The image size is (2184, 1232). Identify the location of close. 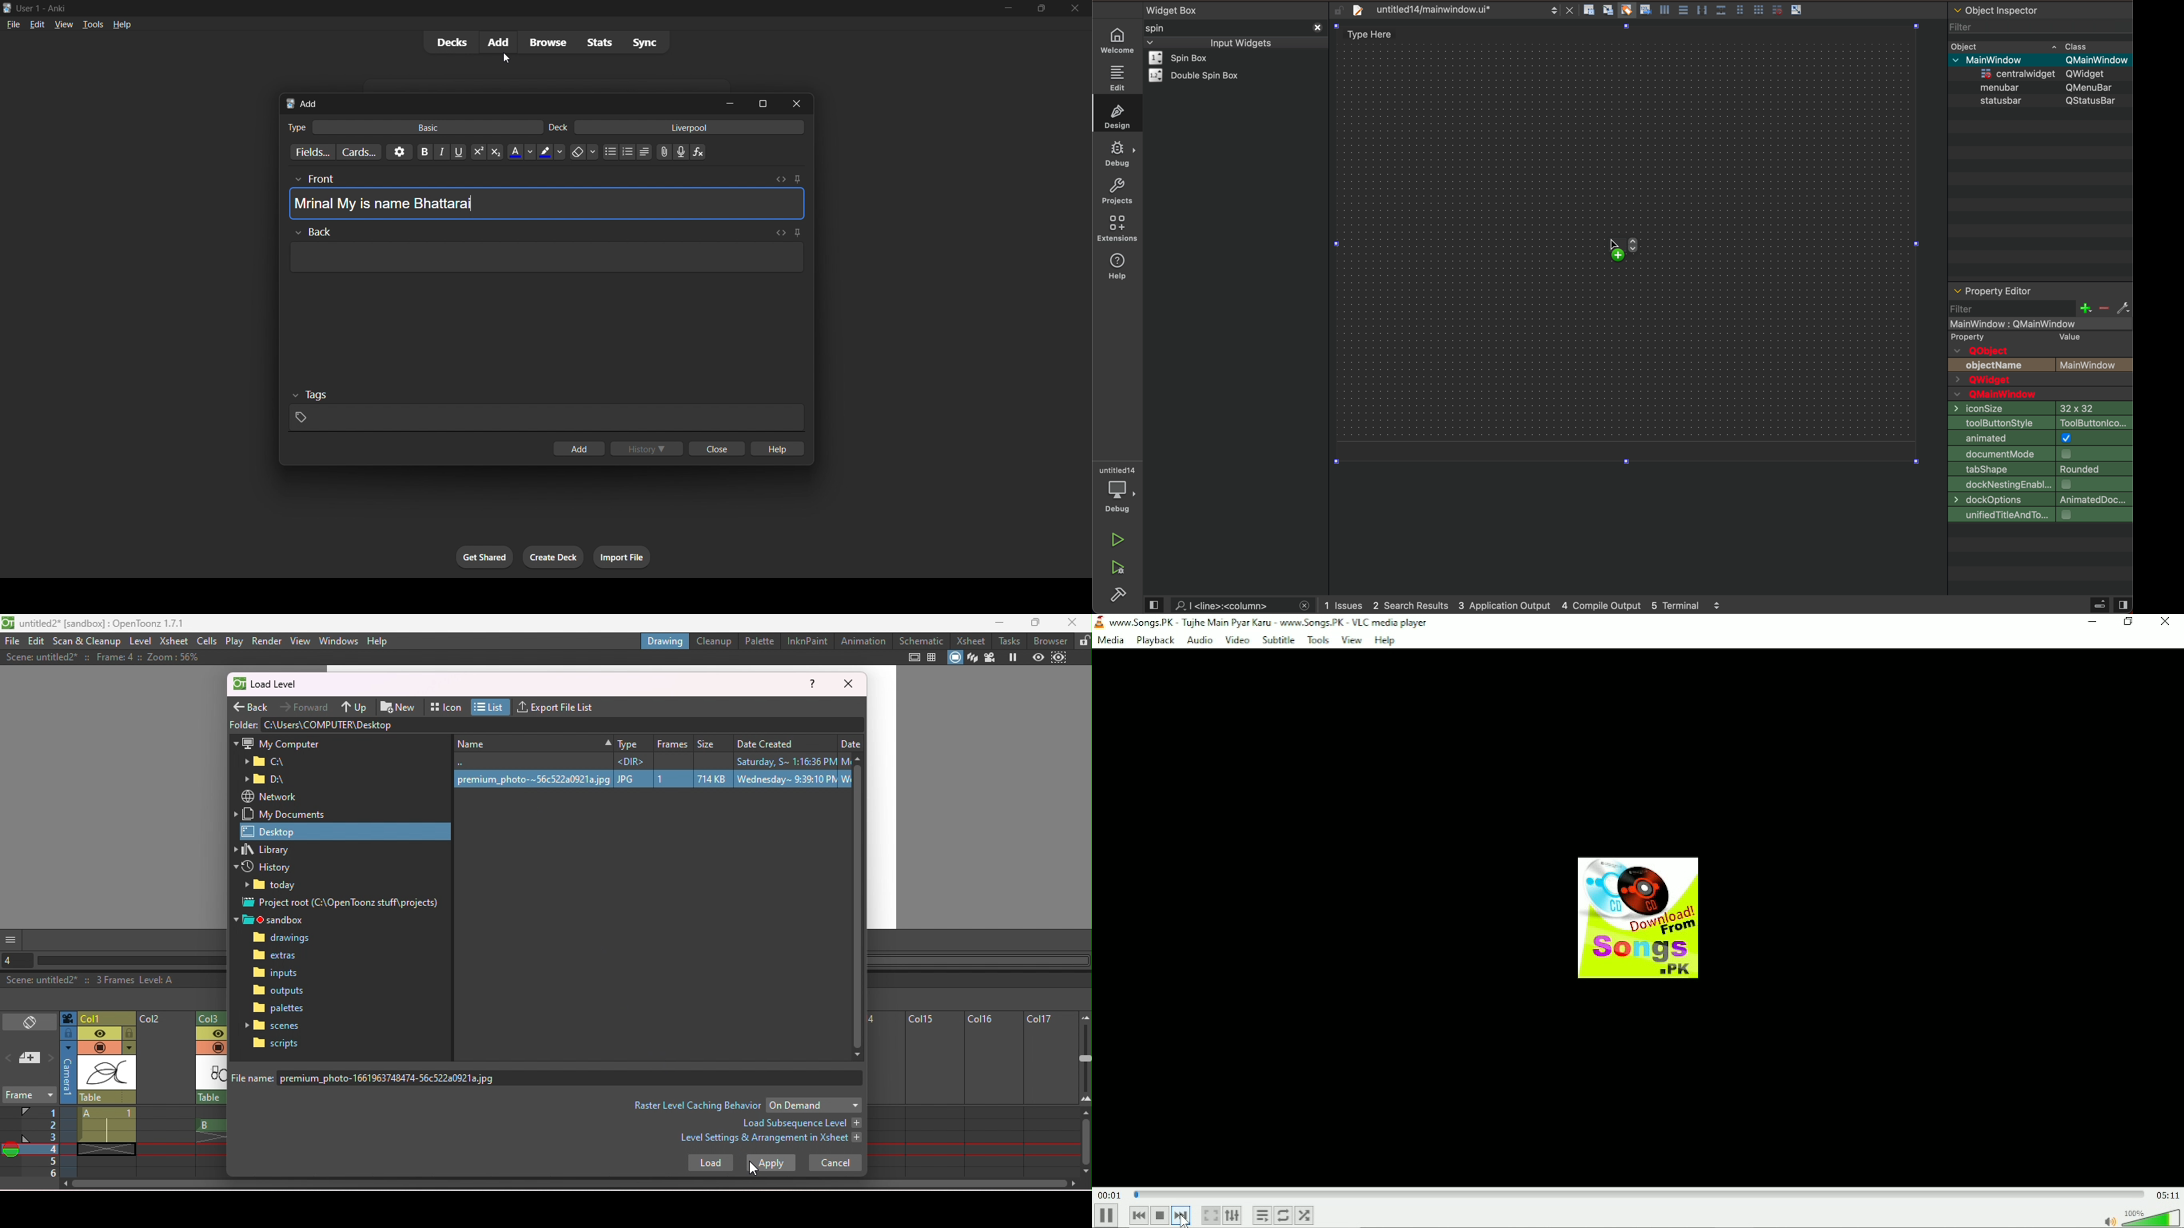
(1076, 10).